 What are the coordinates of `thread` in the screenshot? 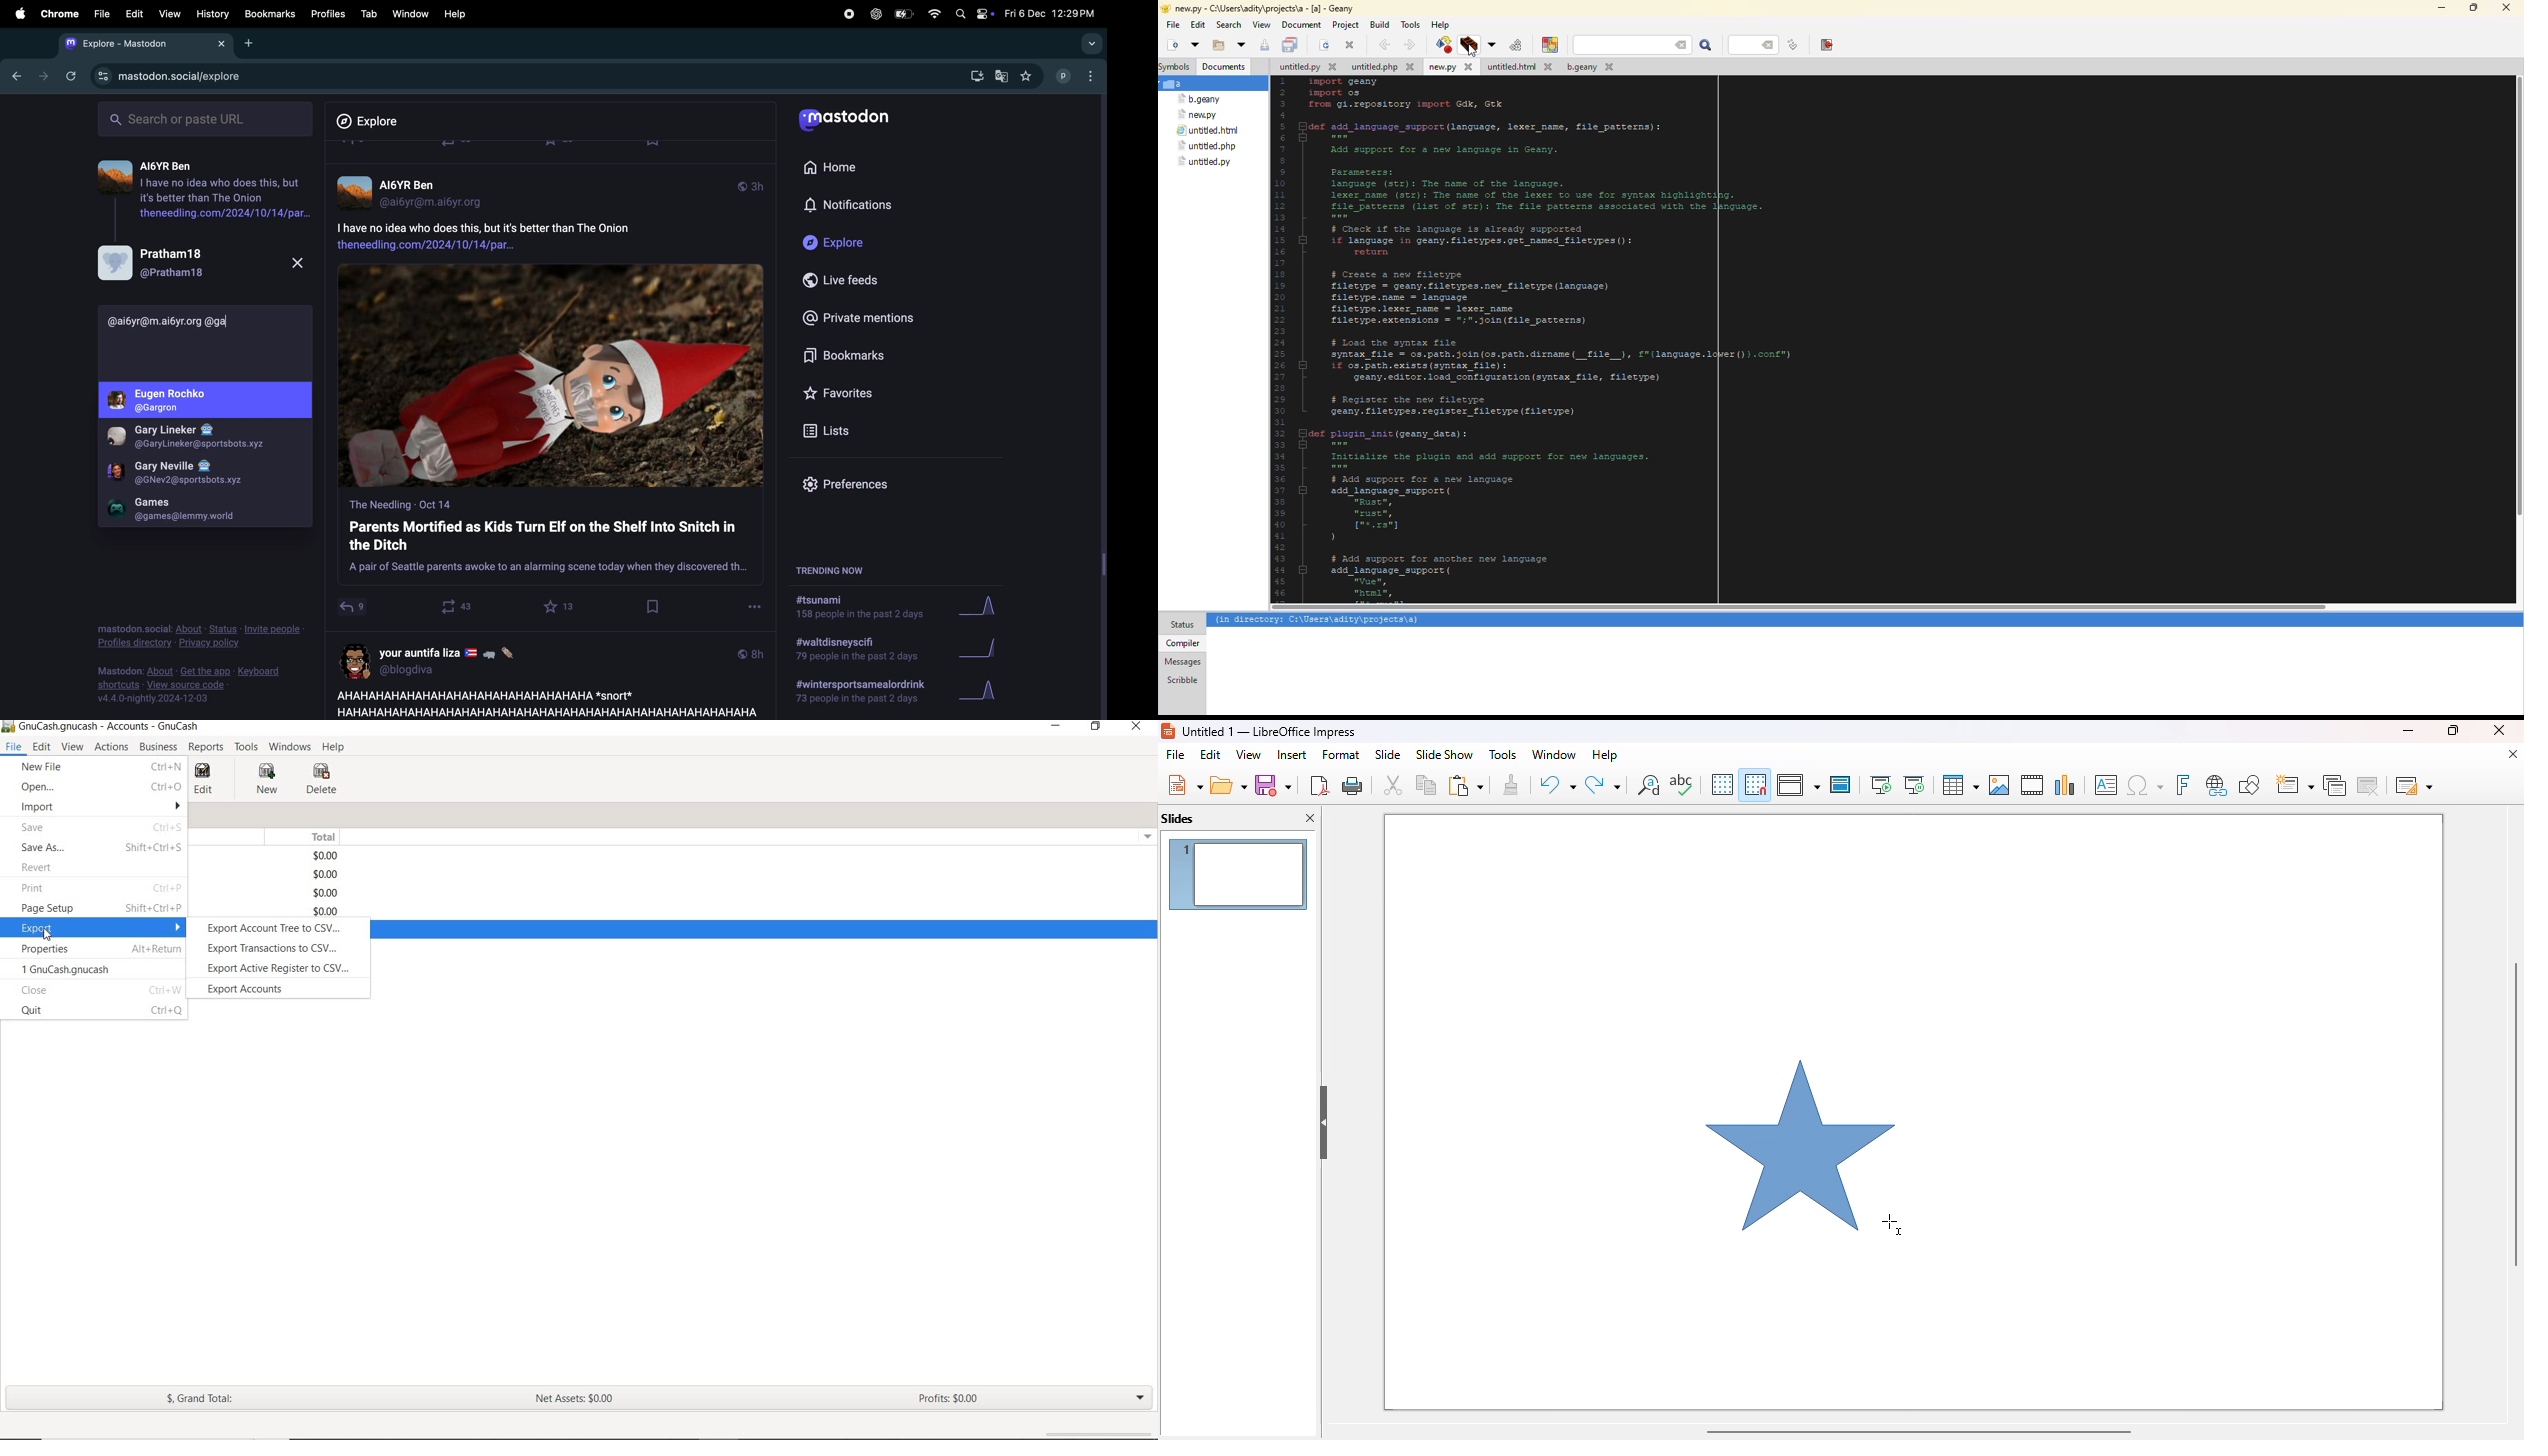 It's located at (200, 194).